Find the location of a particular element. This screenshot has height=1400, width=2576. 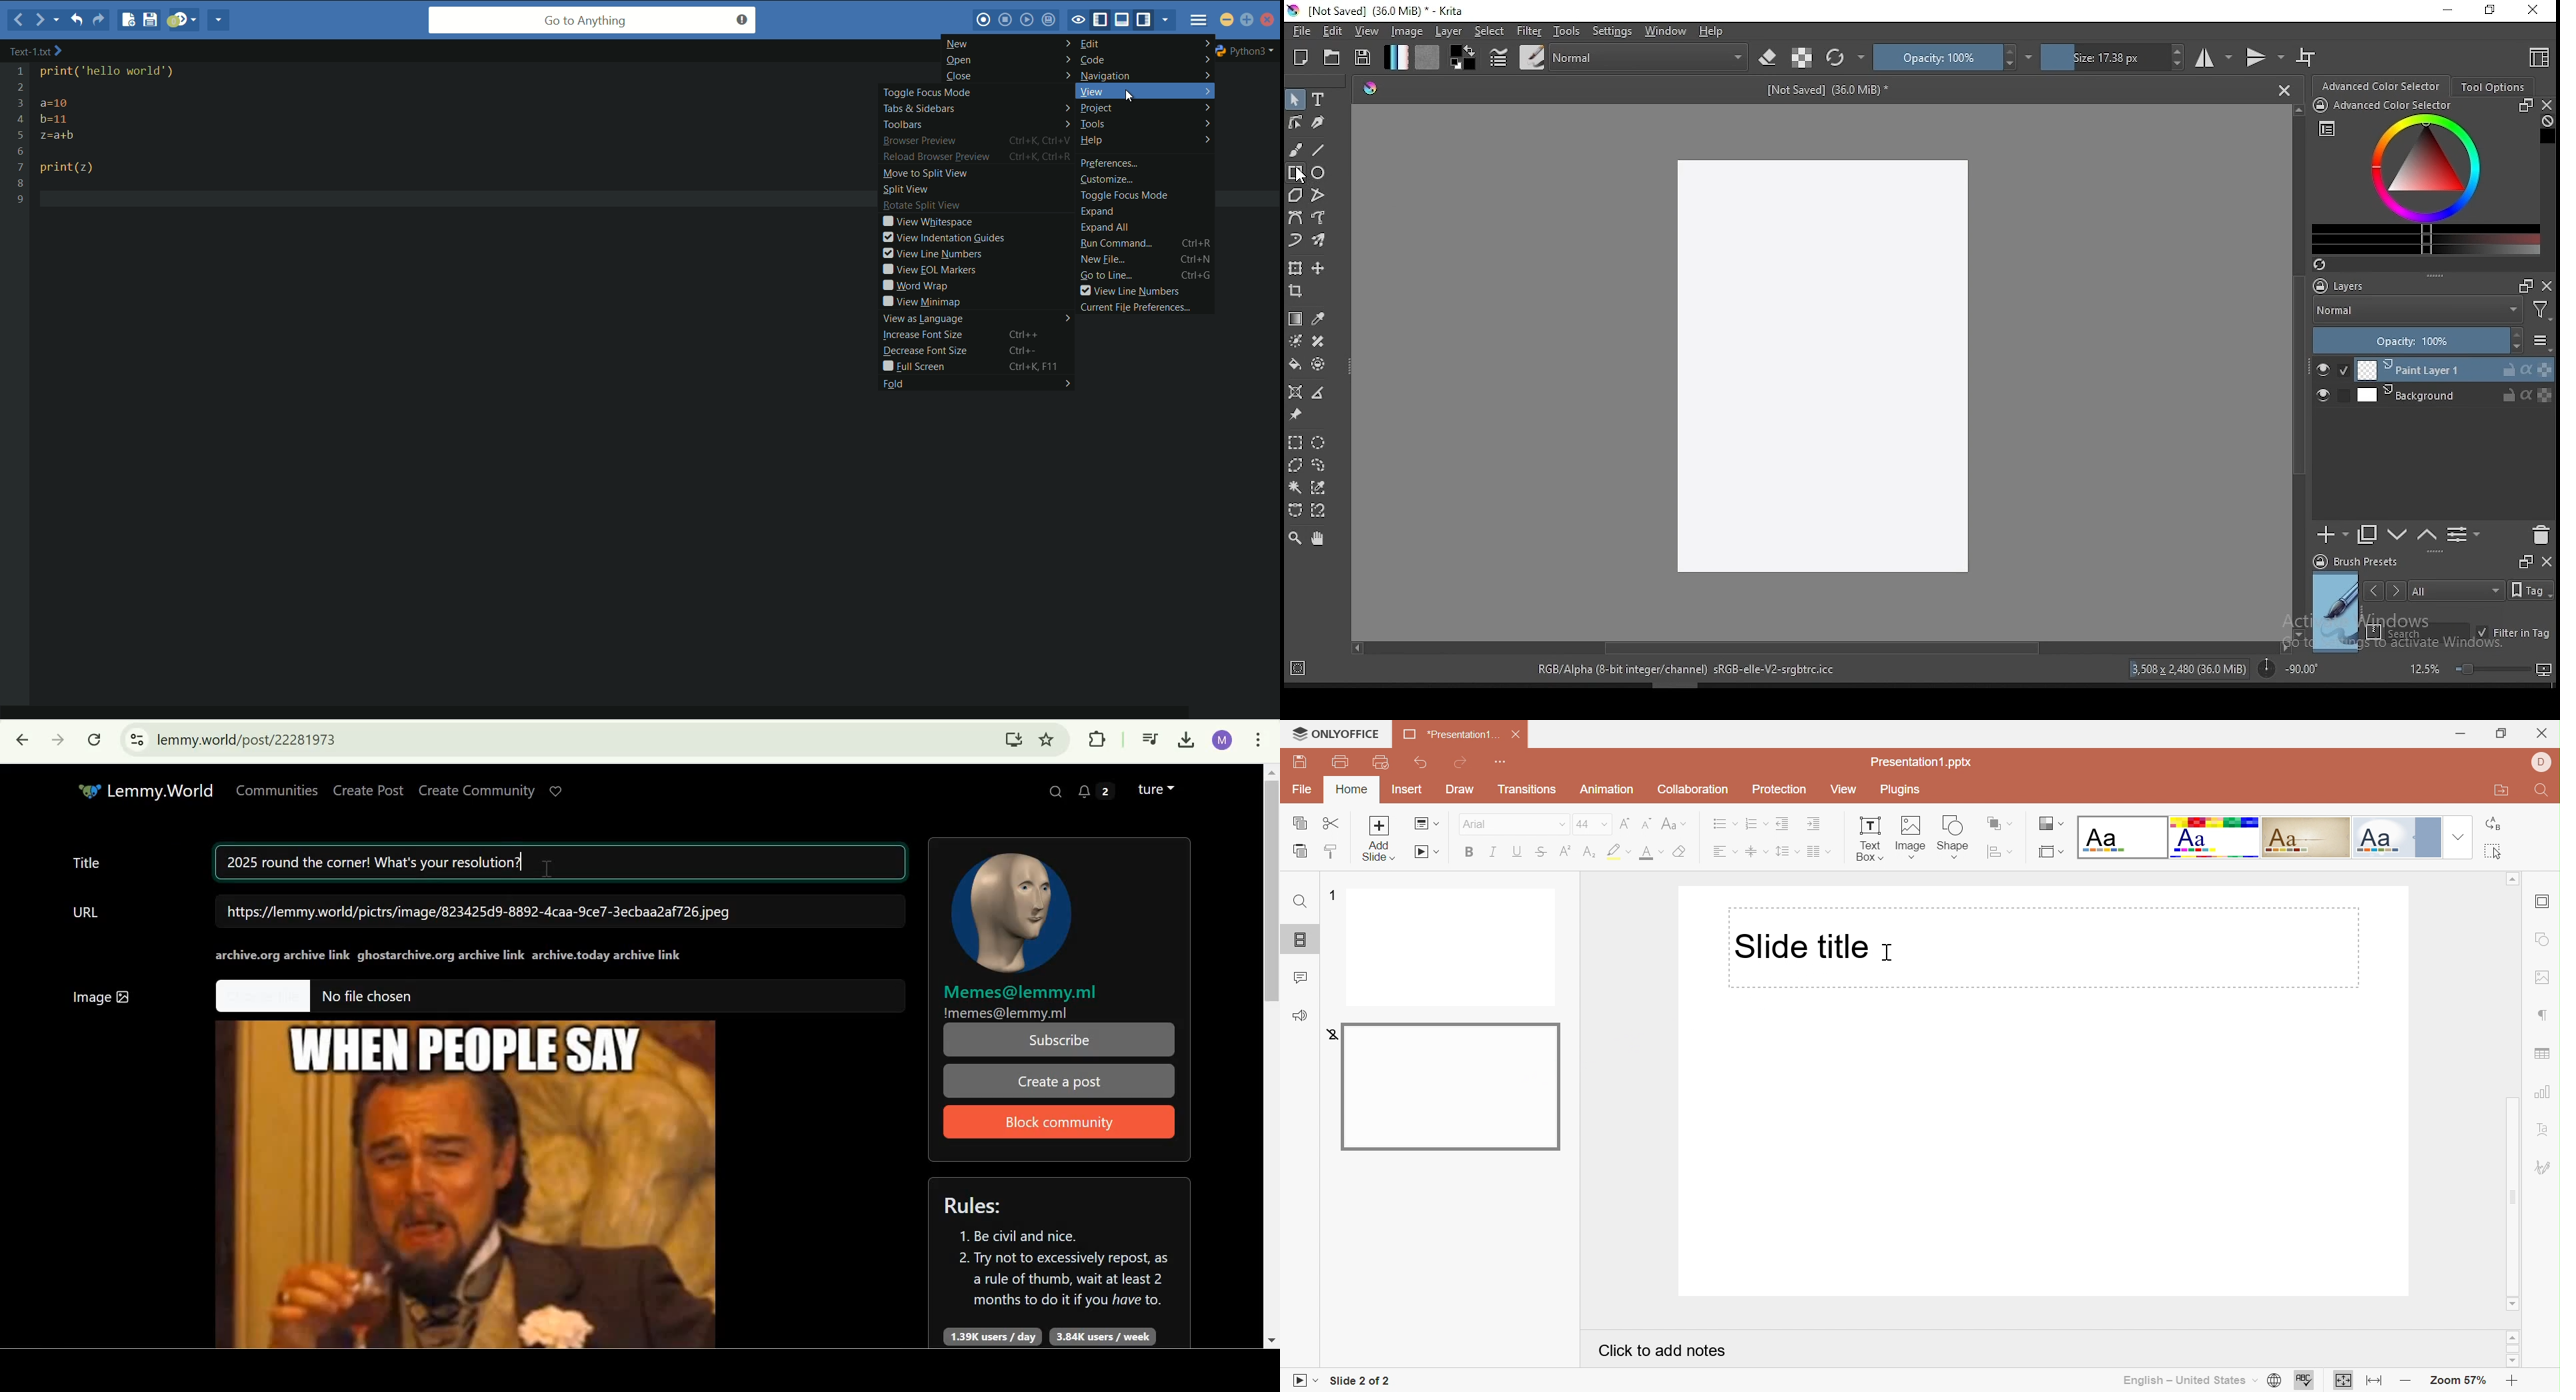

Plugins is located at coordinates (1901, 790).